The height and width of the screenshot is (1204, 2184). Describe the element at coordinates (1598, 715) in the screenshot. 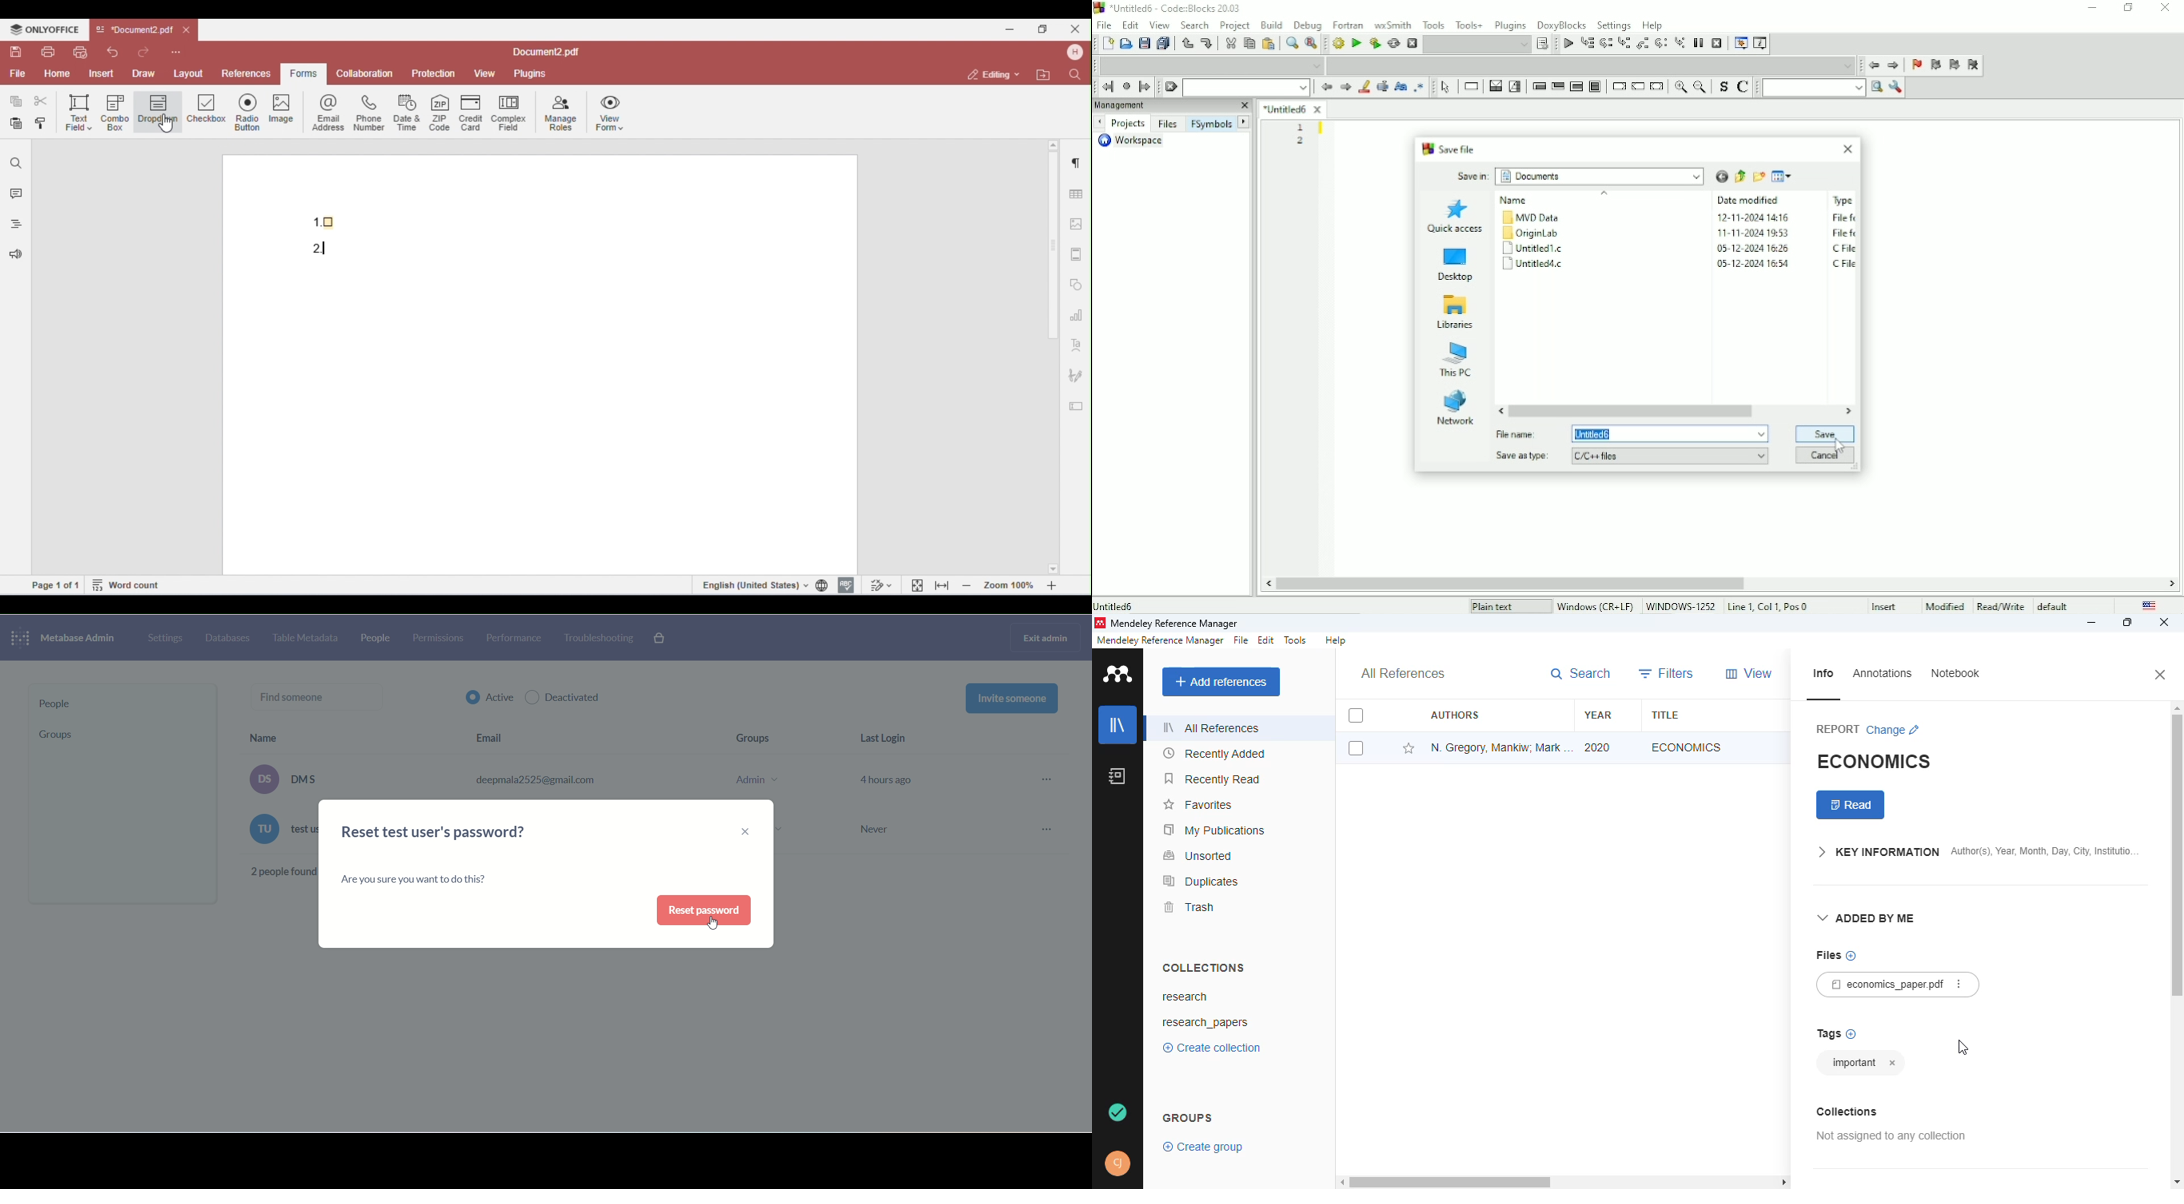

I see `year` at that location.